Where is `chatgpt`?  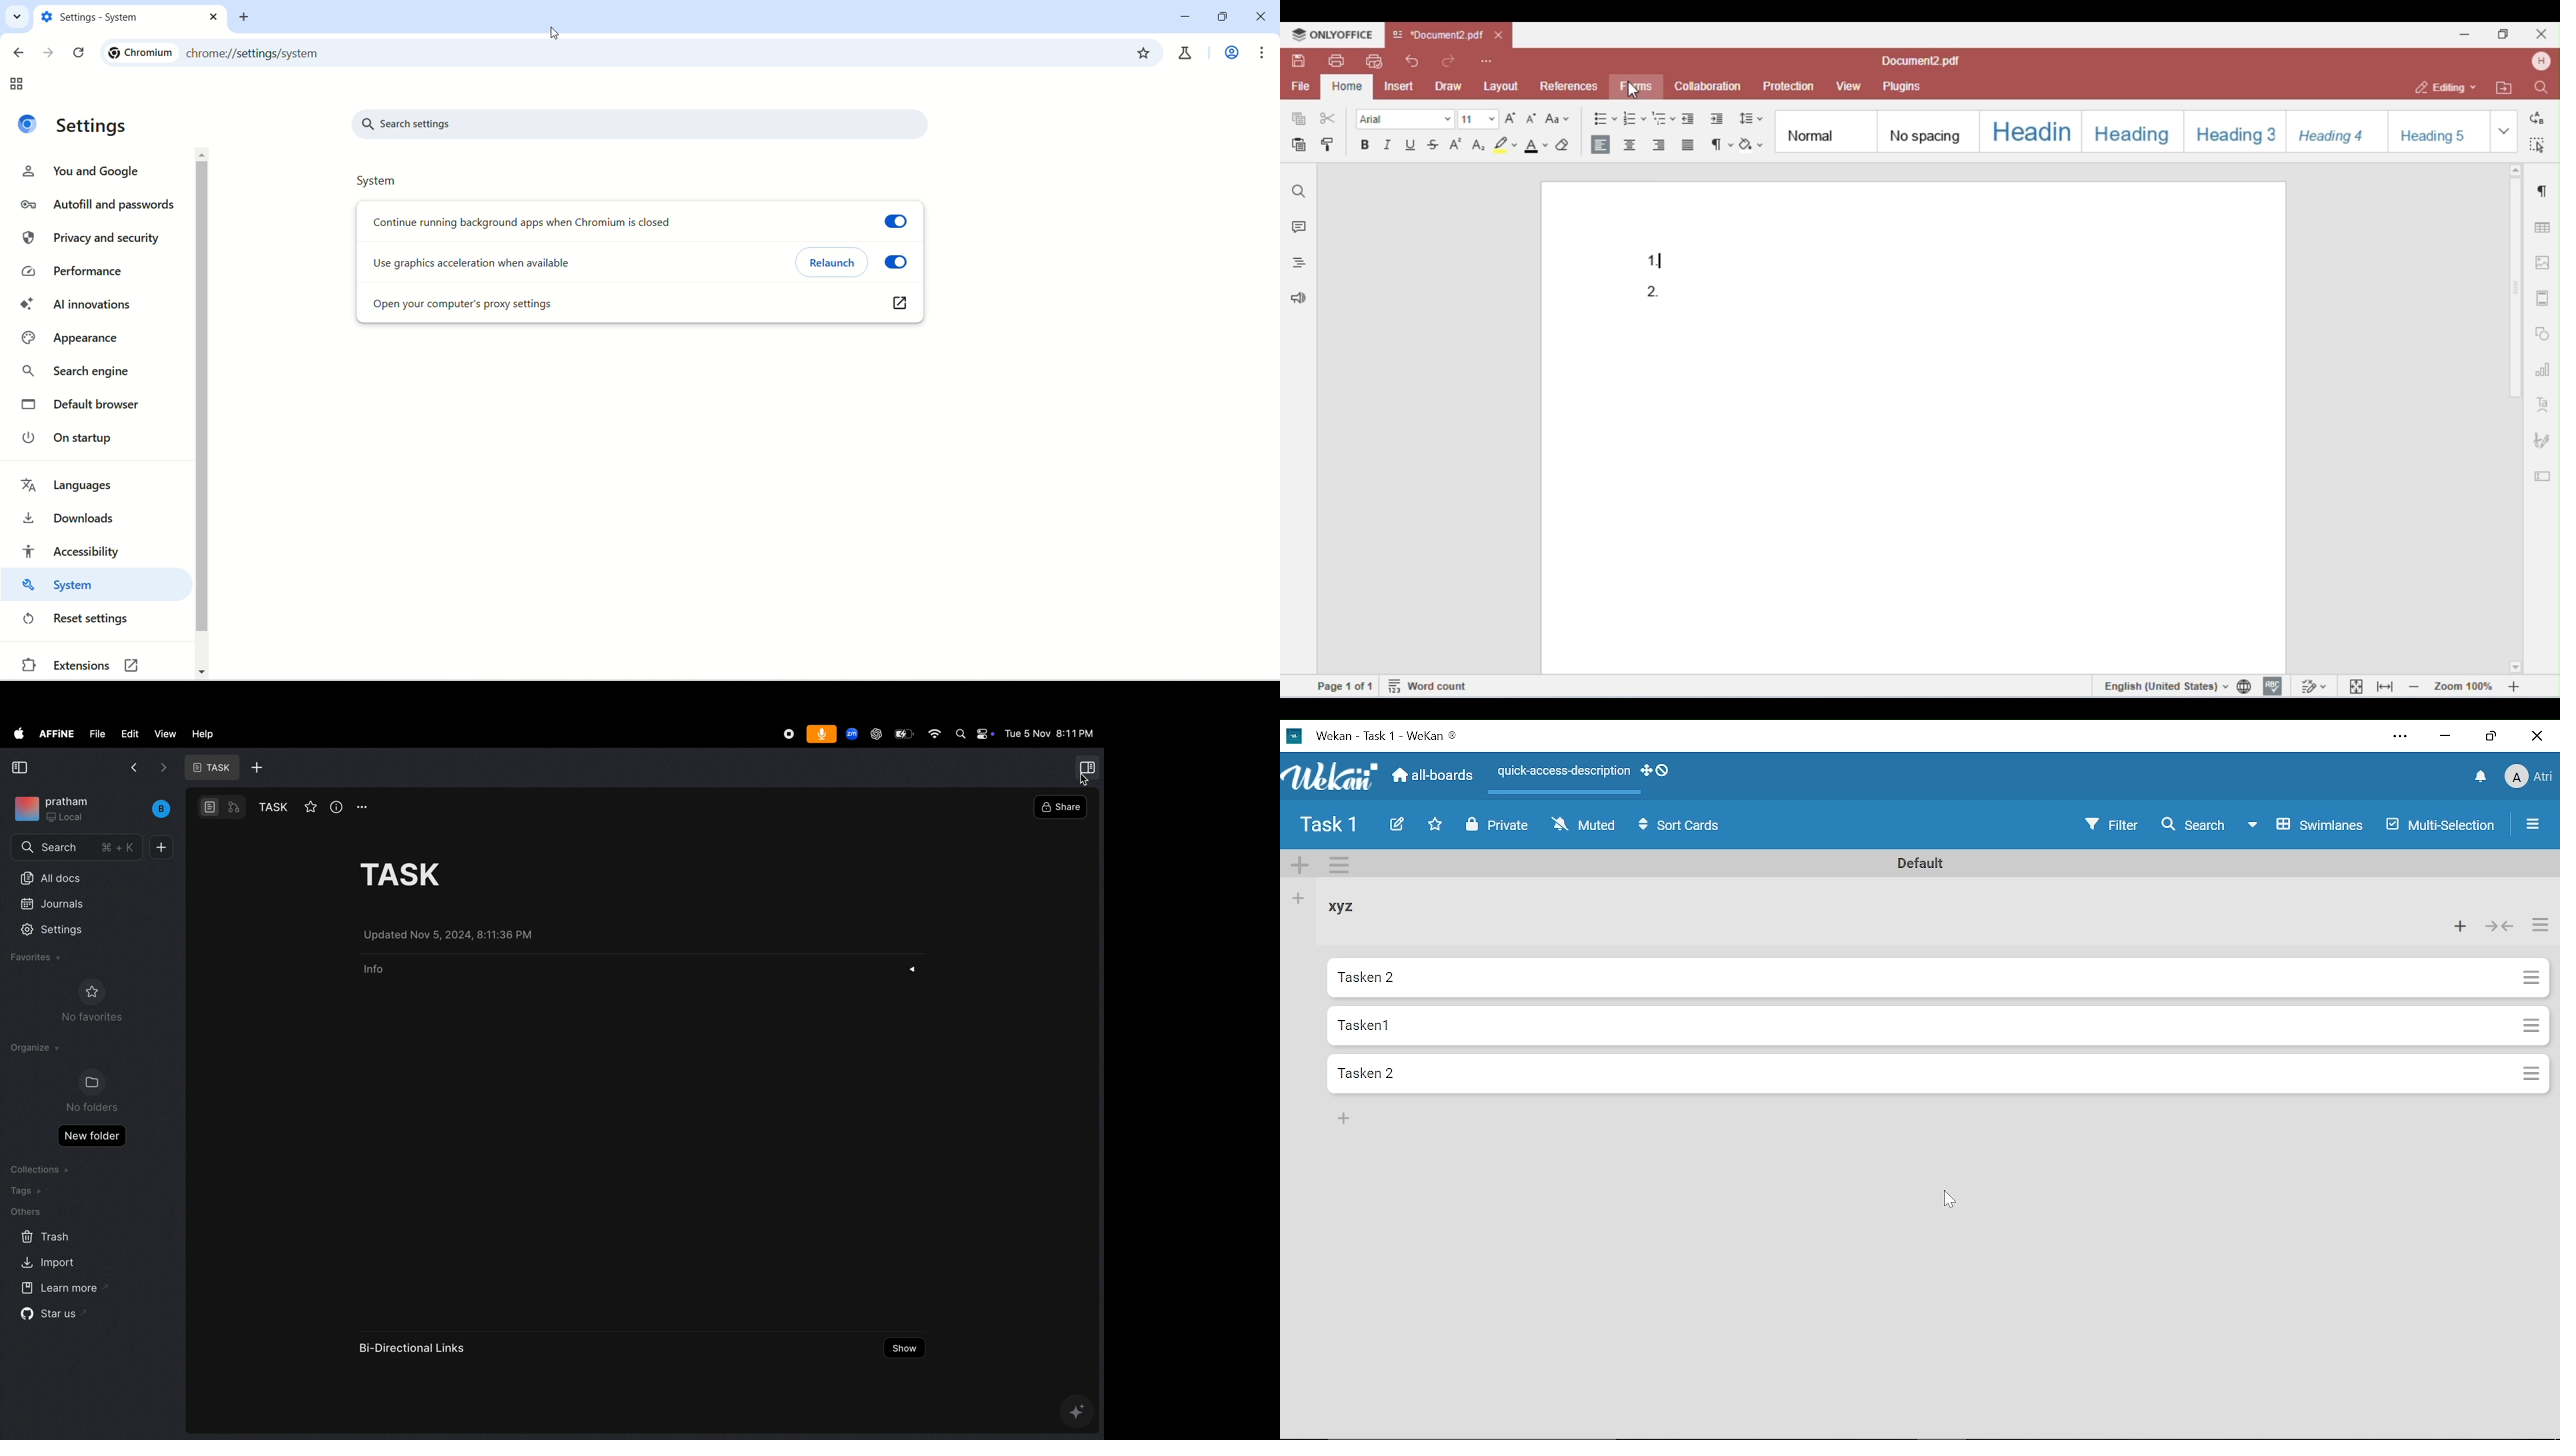
chatgpt is located at coordinates (873, 734).